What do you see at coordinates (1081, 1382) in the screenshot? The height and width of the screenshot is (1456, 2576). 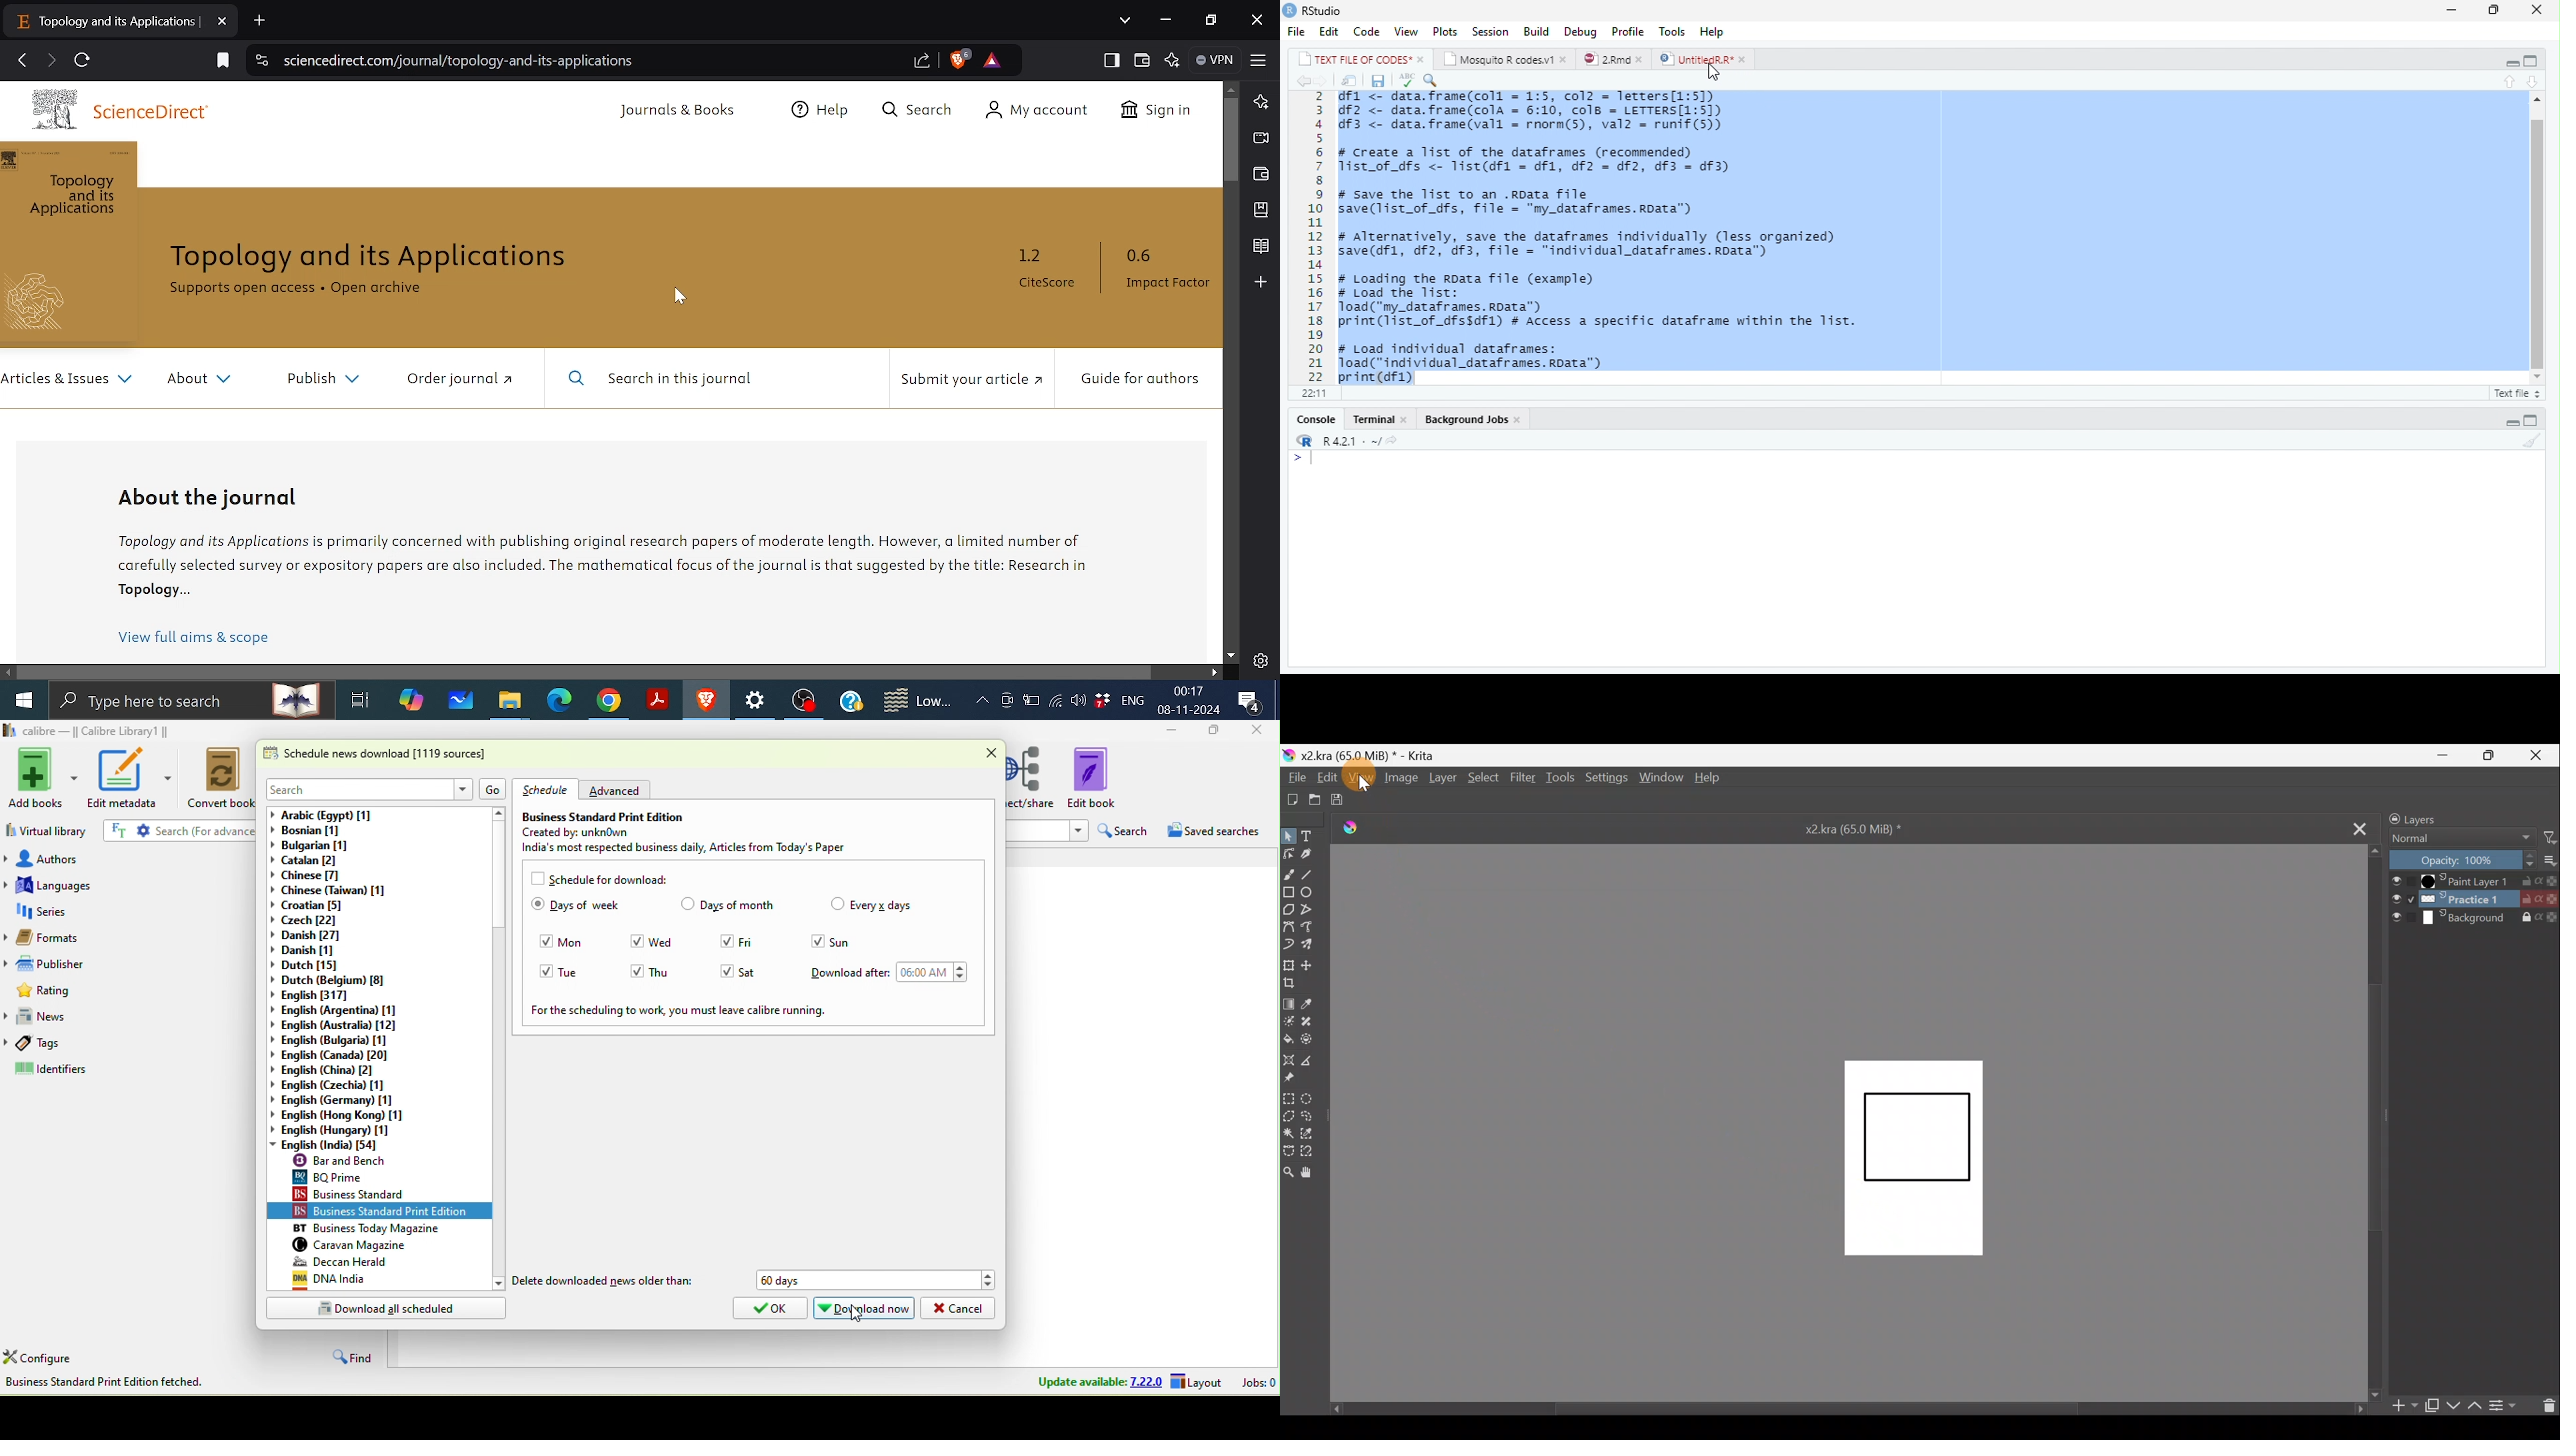 I see `update available 7.22.0 layout` at bounding box center [1081, 1382].